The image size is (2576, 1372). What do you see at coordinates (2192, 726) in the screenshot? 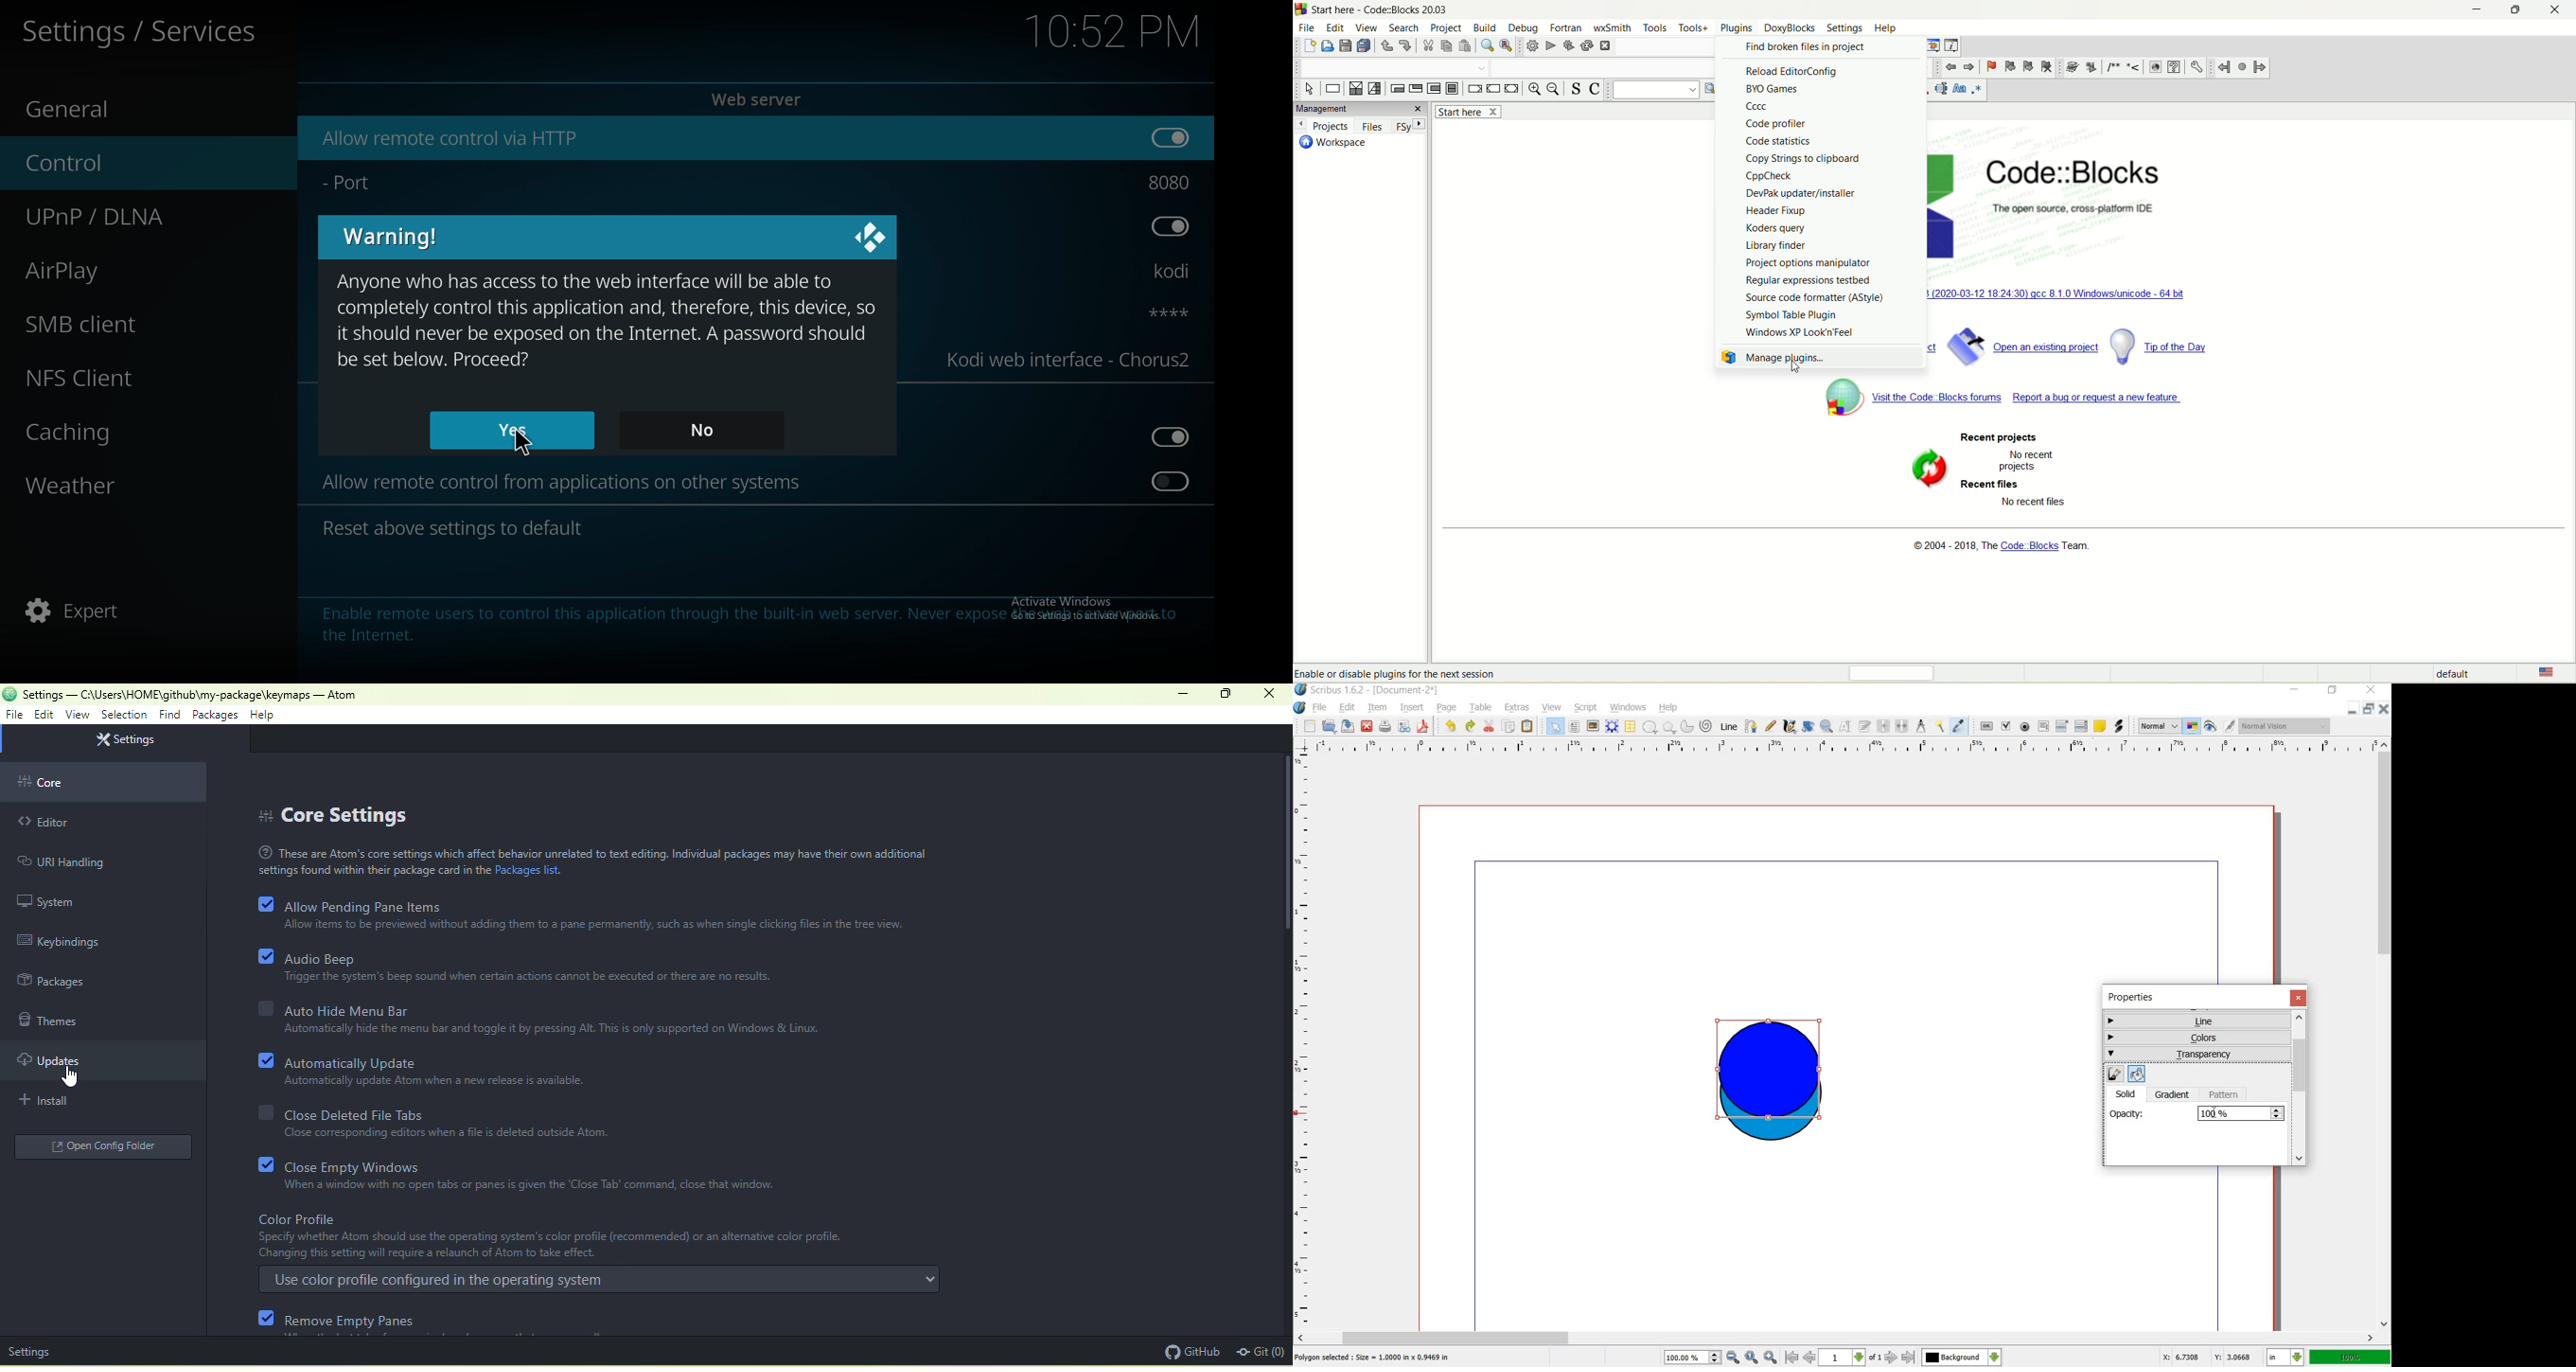
I see `toggle color management system` at bounding box center [2192, 726].